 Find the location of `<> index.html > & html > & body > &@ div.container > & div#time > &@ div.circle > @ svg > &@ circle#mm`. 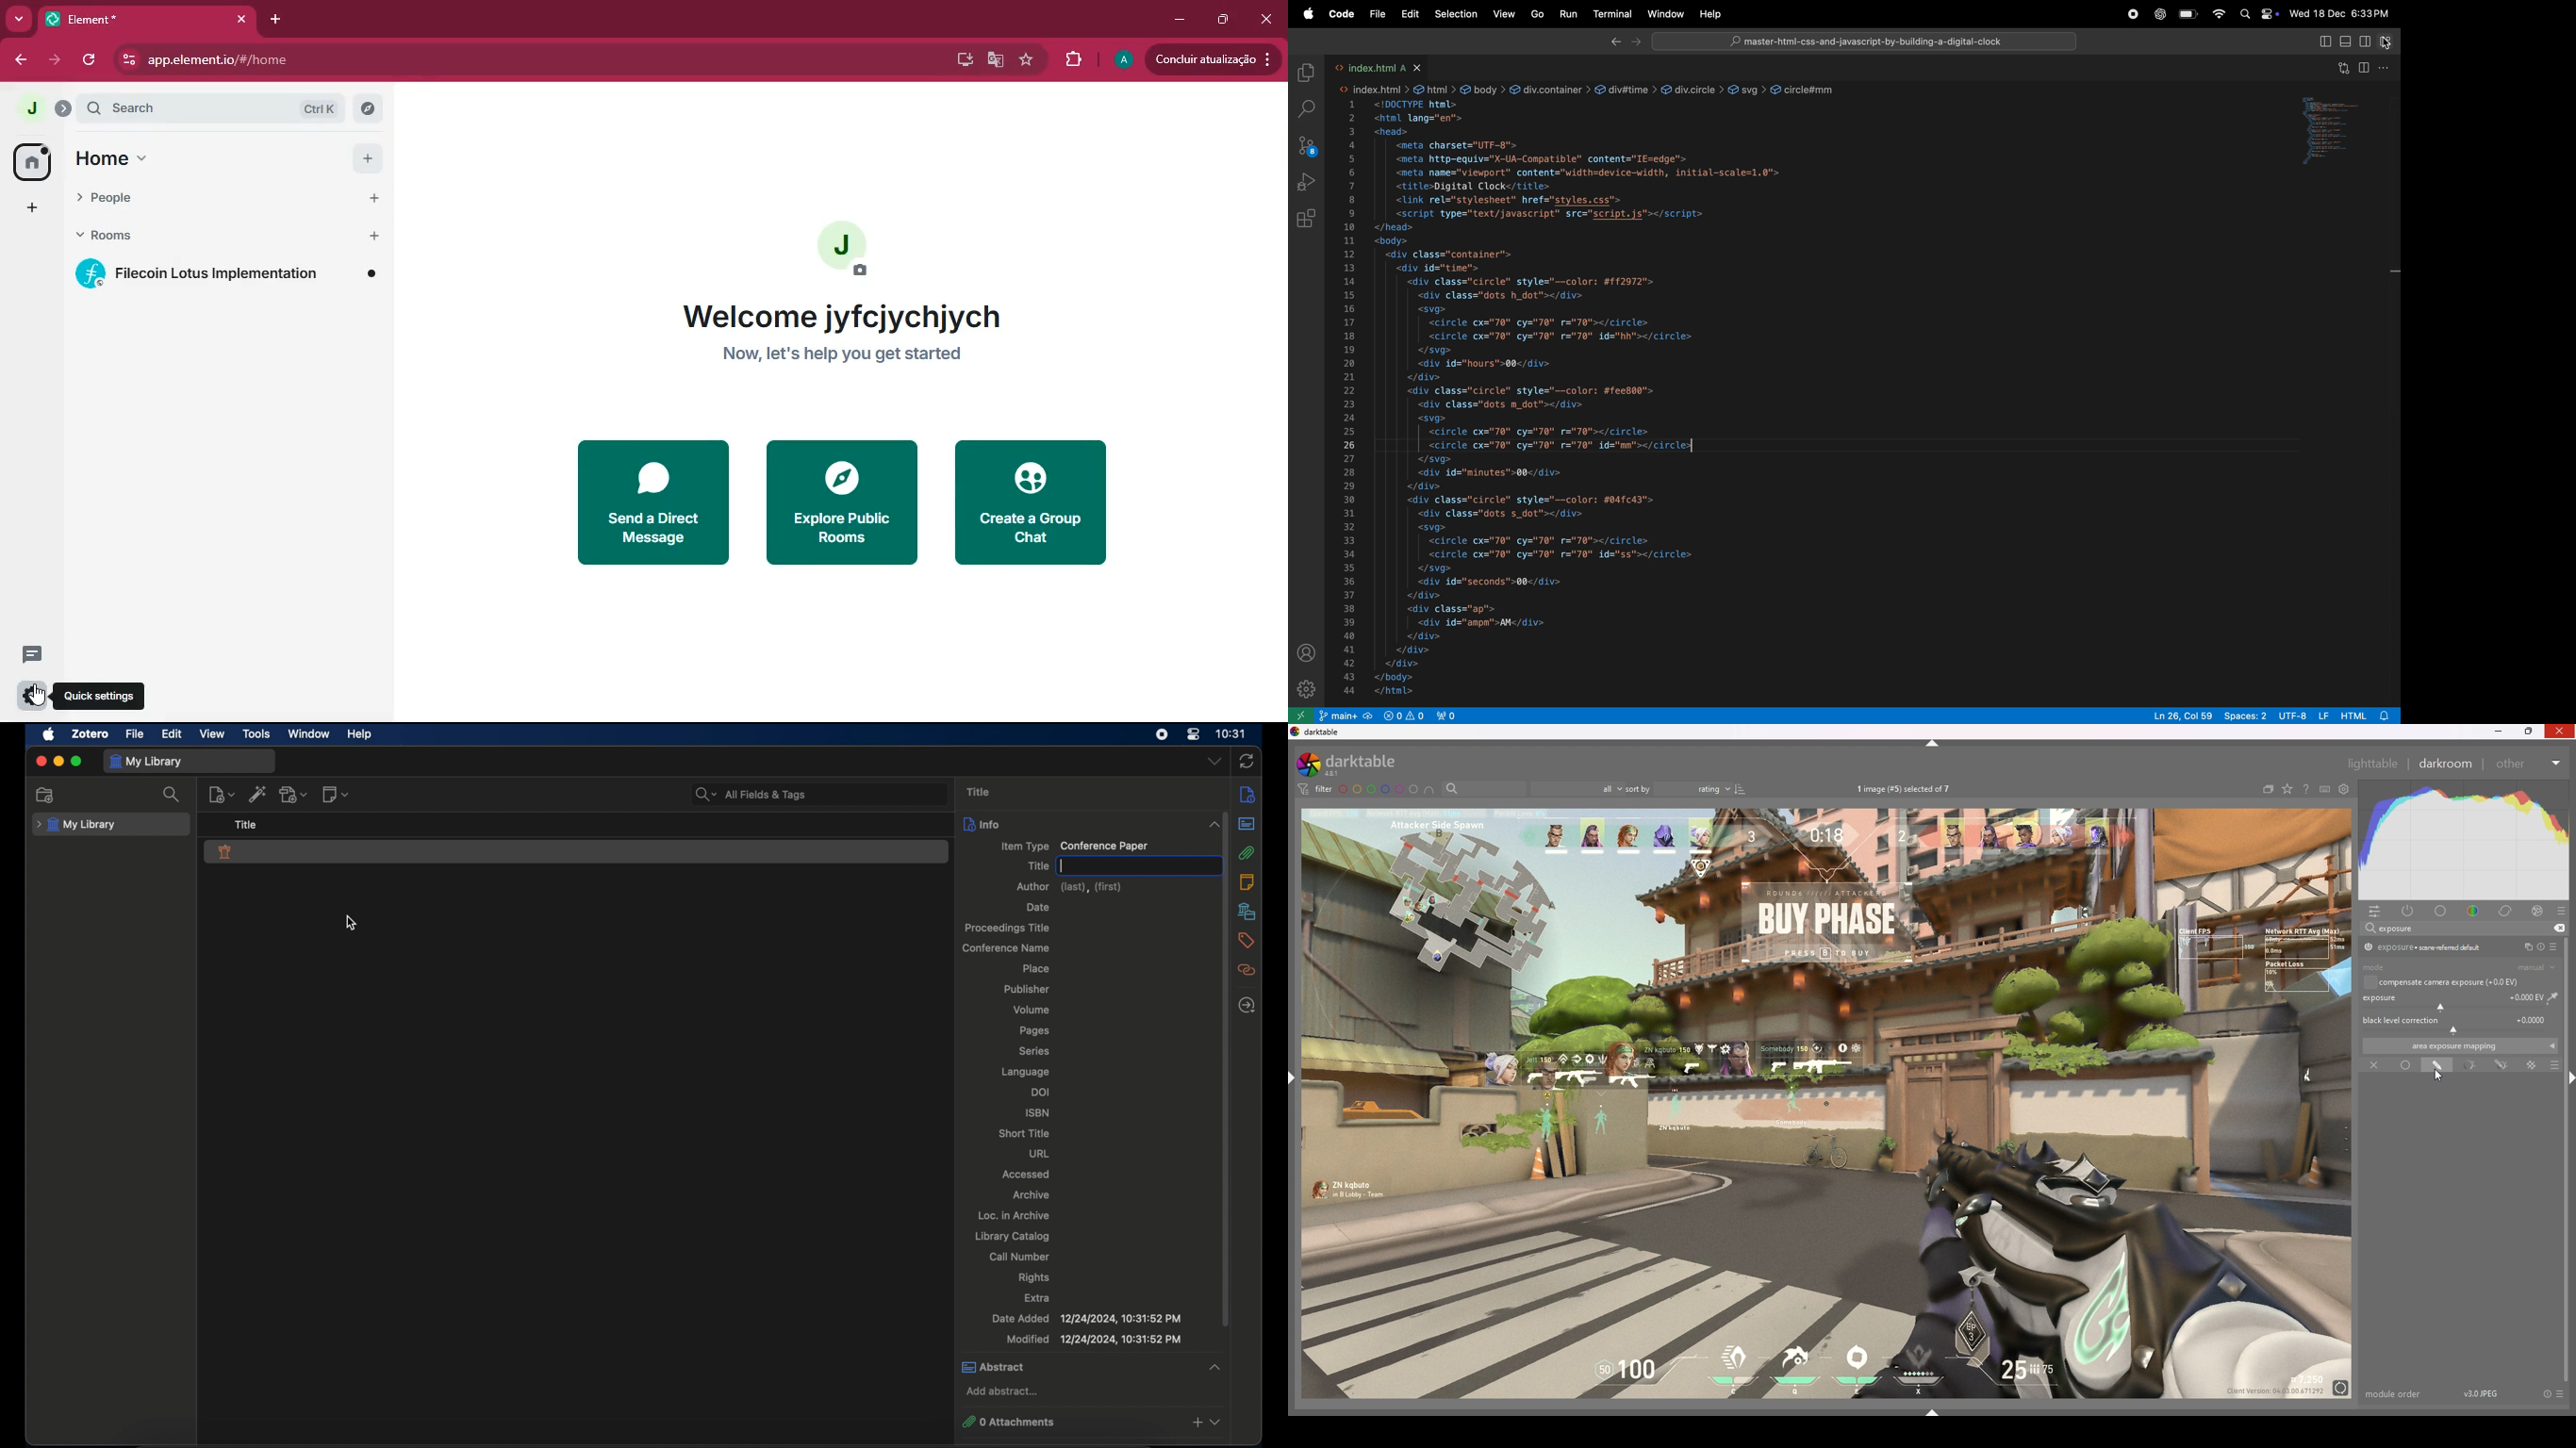

<> index.html > & html > & body > &@ div.container > & div#time > &@ div.circle > @ svg > &@ circle#mm is located at coordinates (1585, 88).